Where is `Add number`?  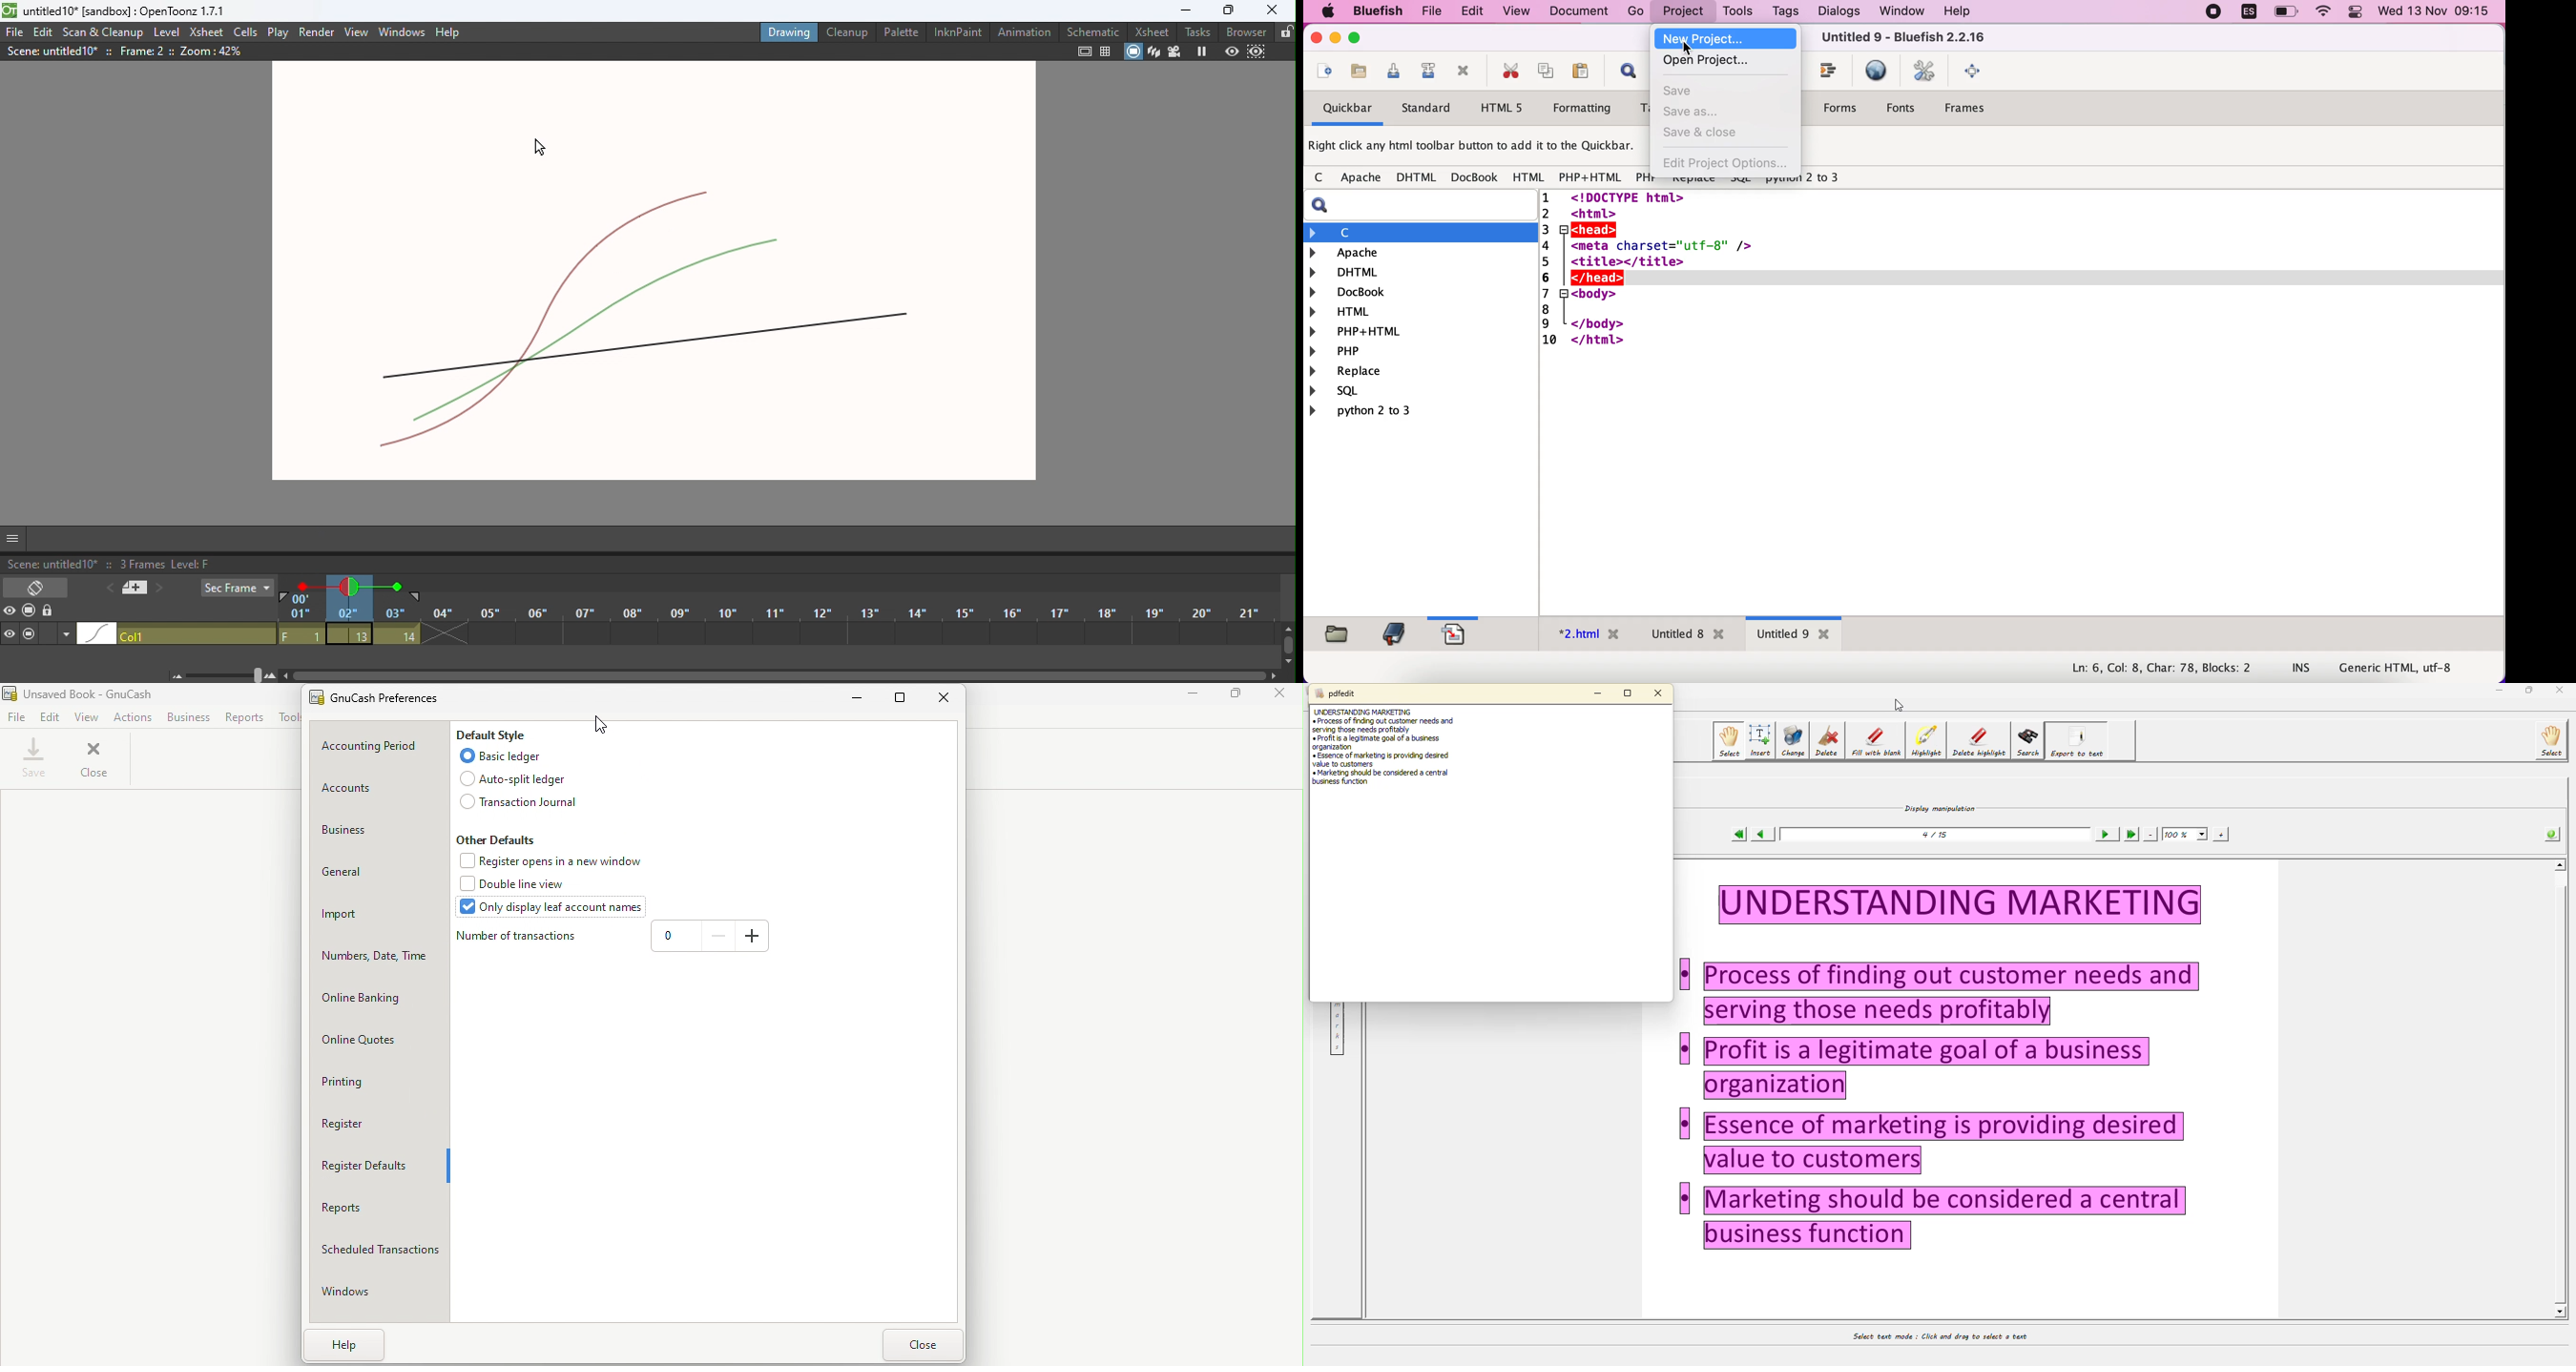 Add number is located at coordinates (753, 937).